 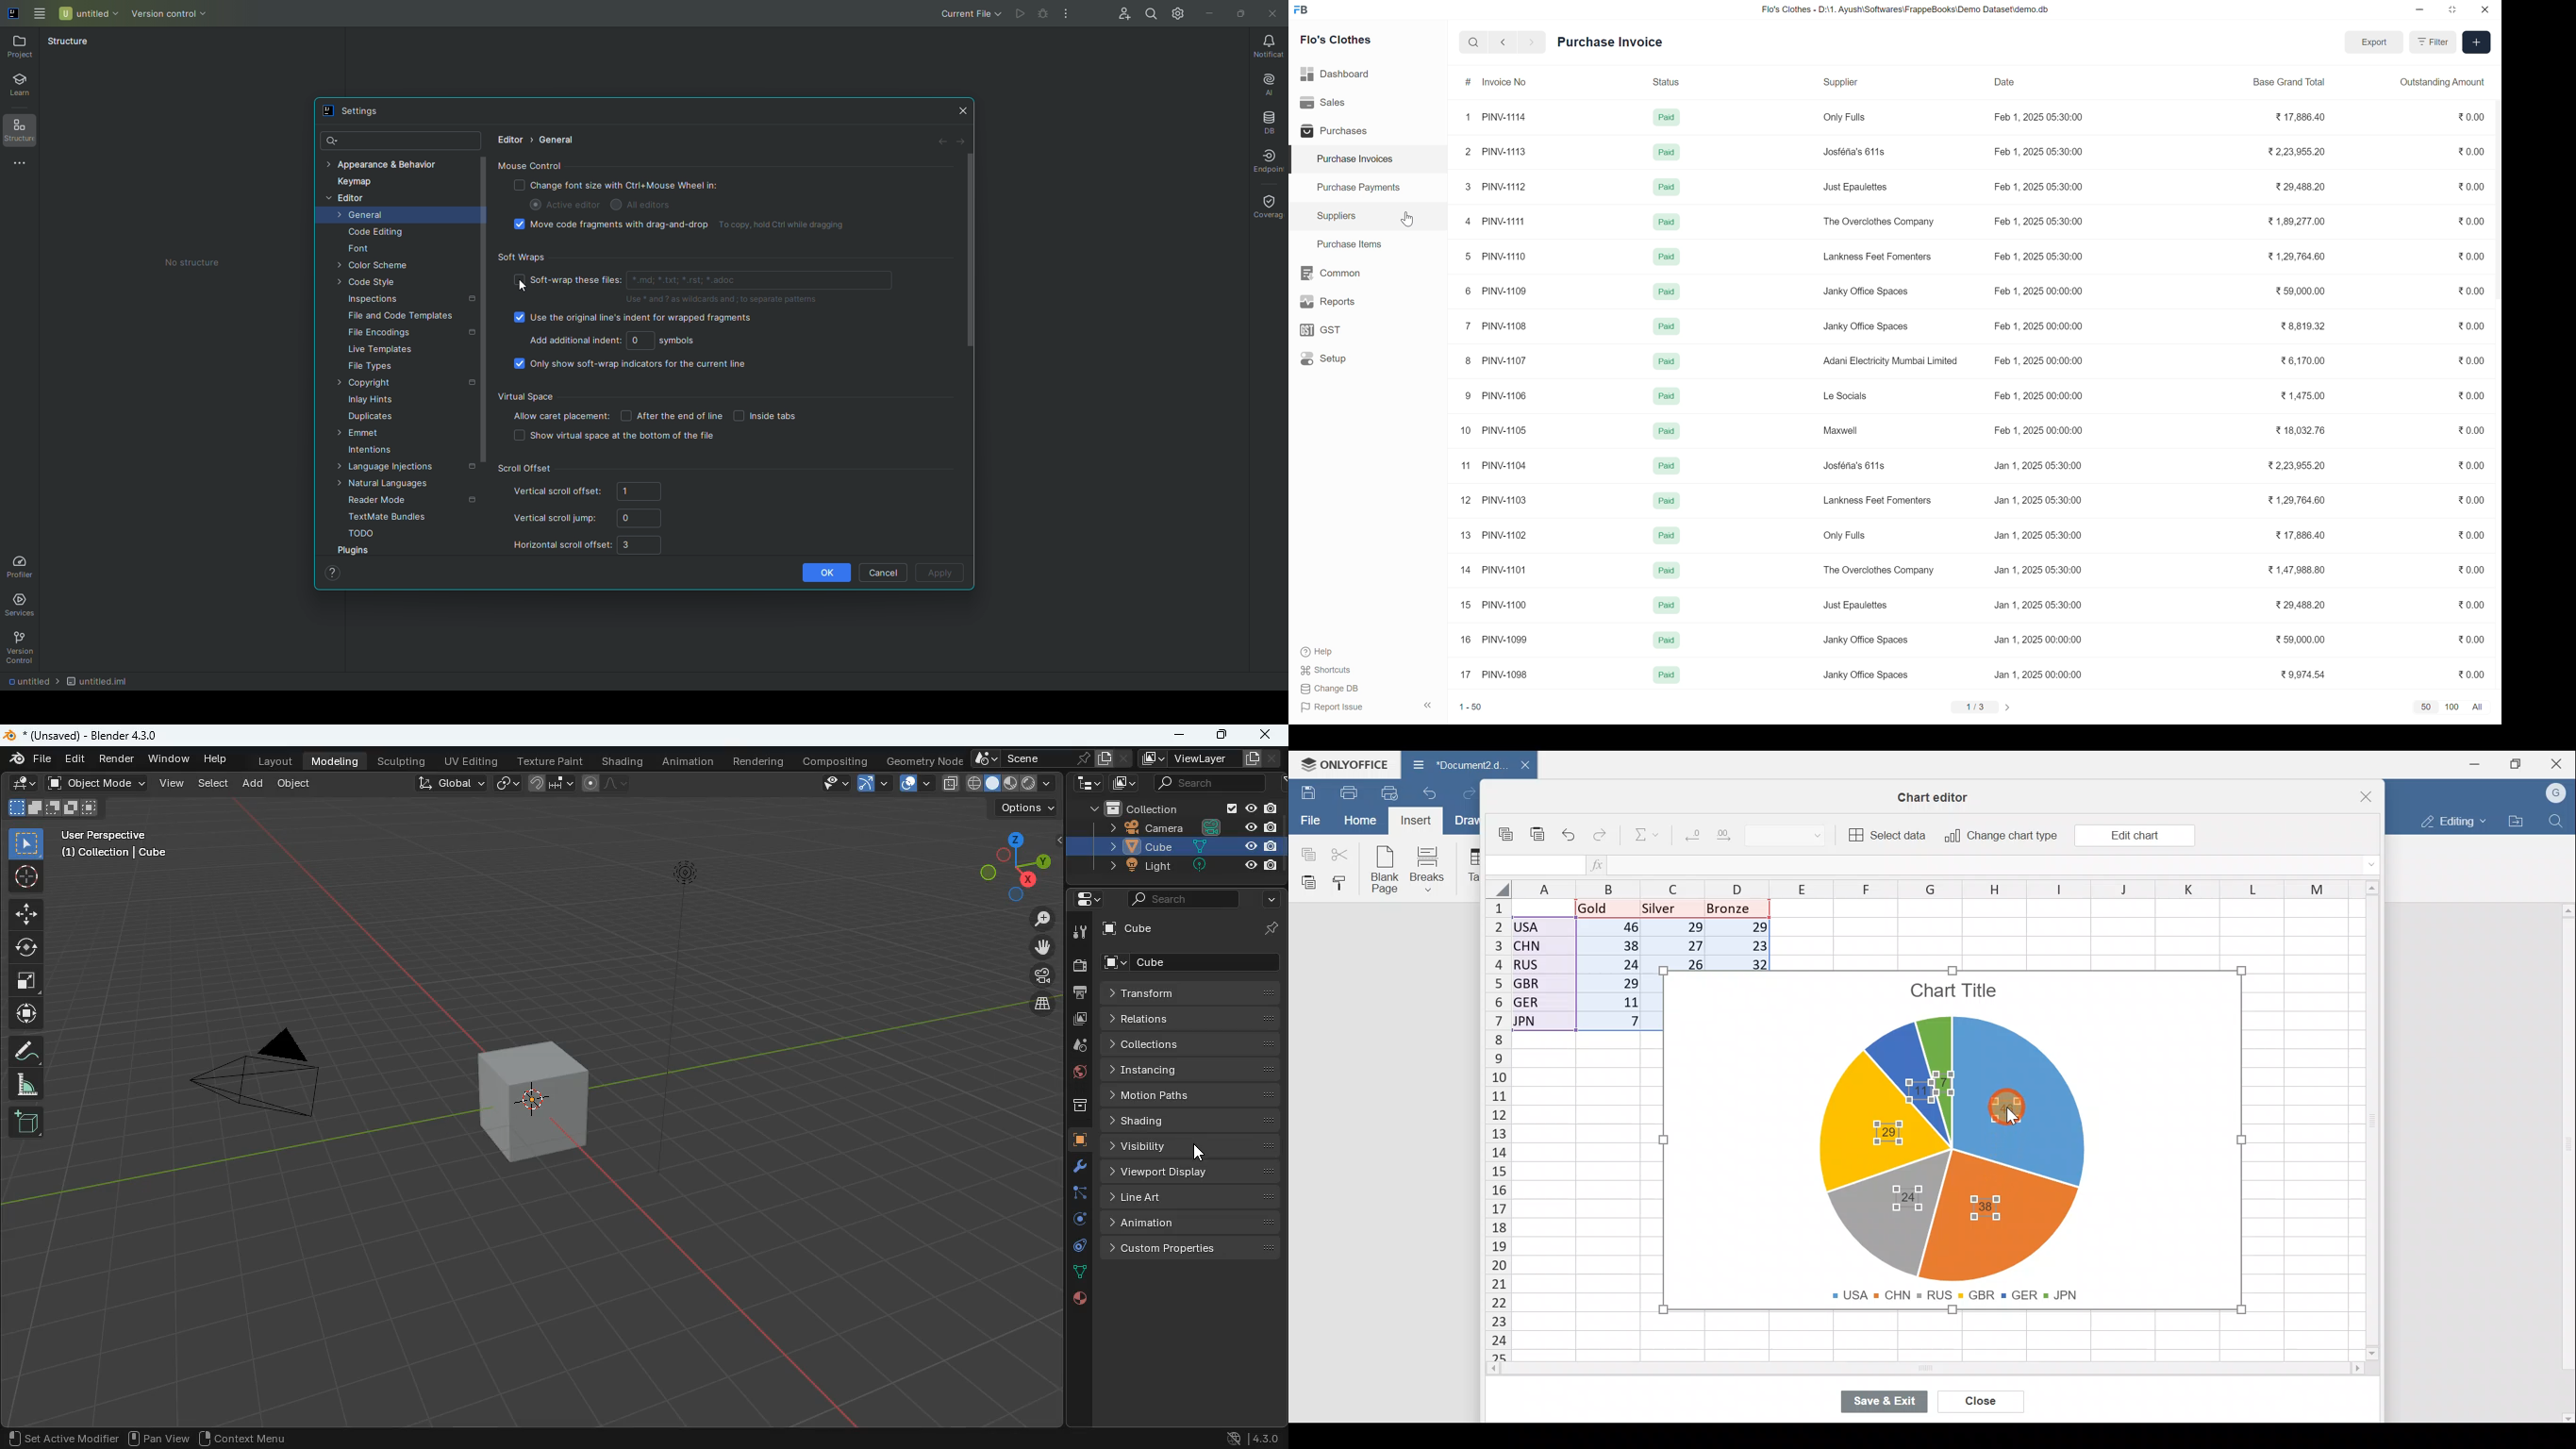 What do you see at coordinates (2471, 360) in the screenshot?
I see `0.00` at bounding box center [2471, 360].